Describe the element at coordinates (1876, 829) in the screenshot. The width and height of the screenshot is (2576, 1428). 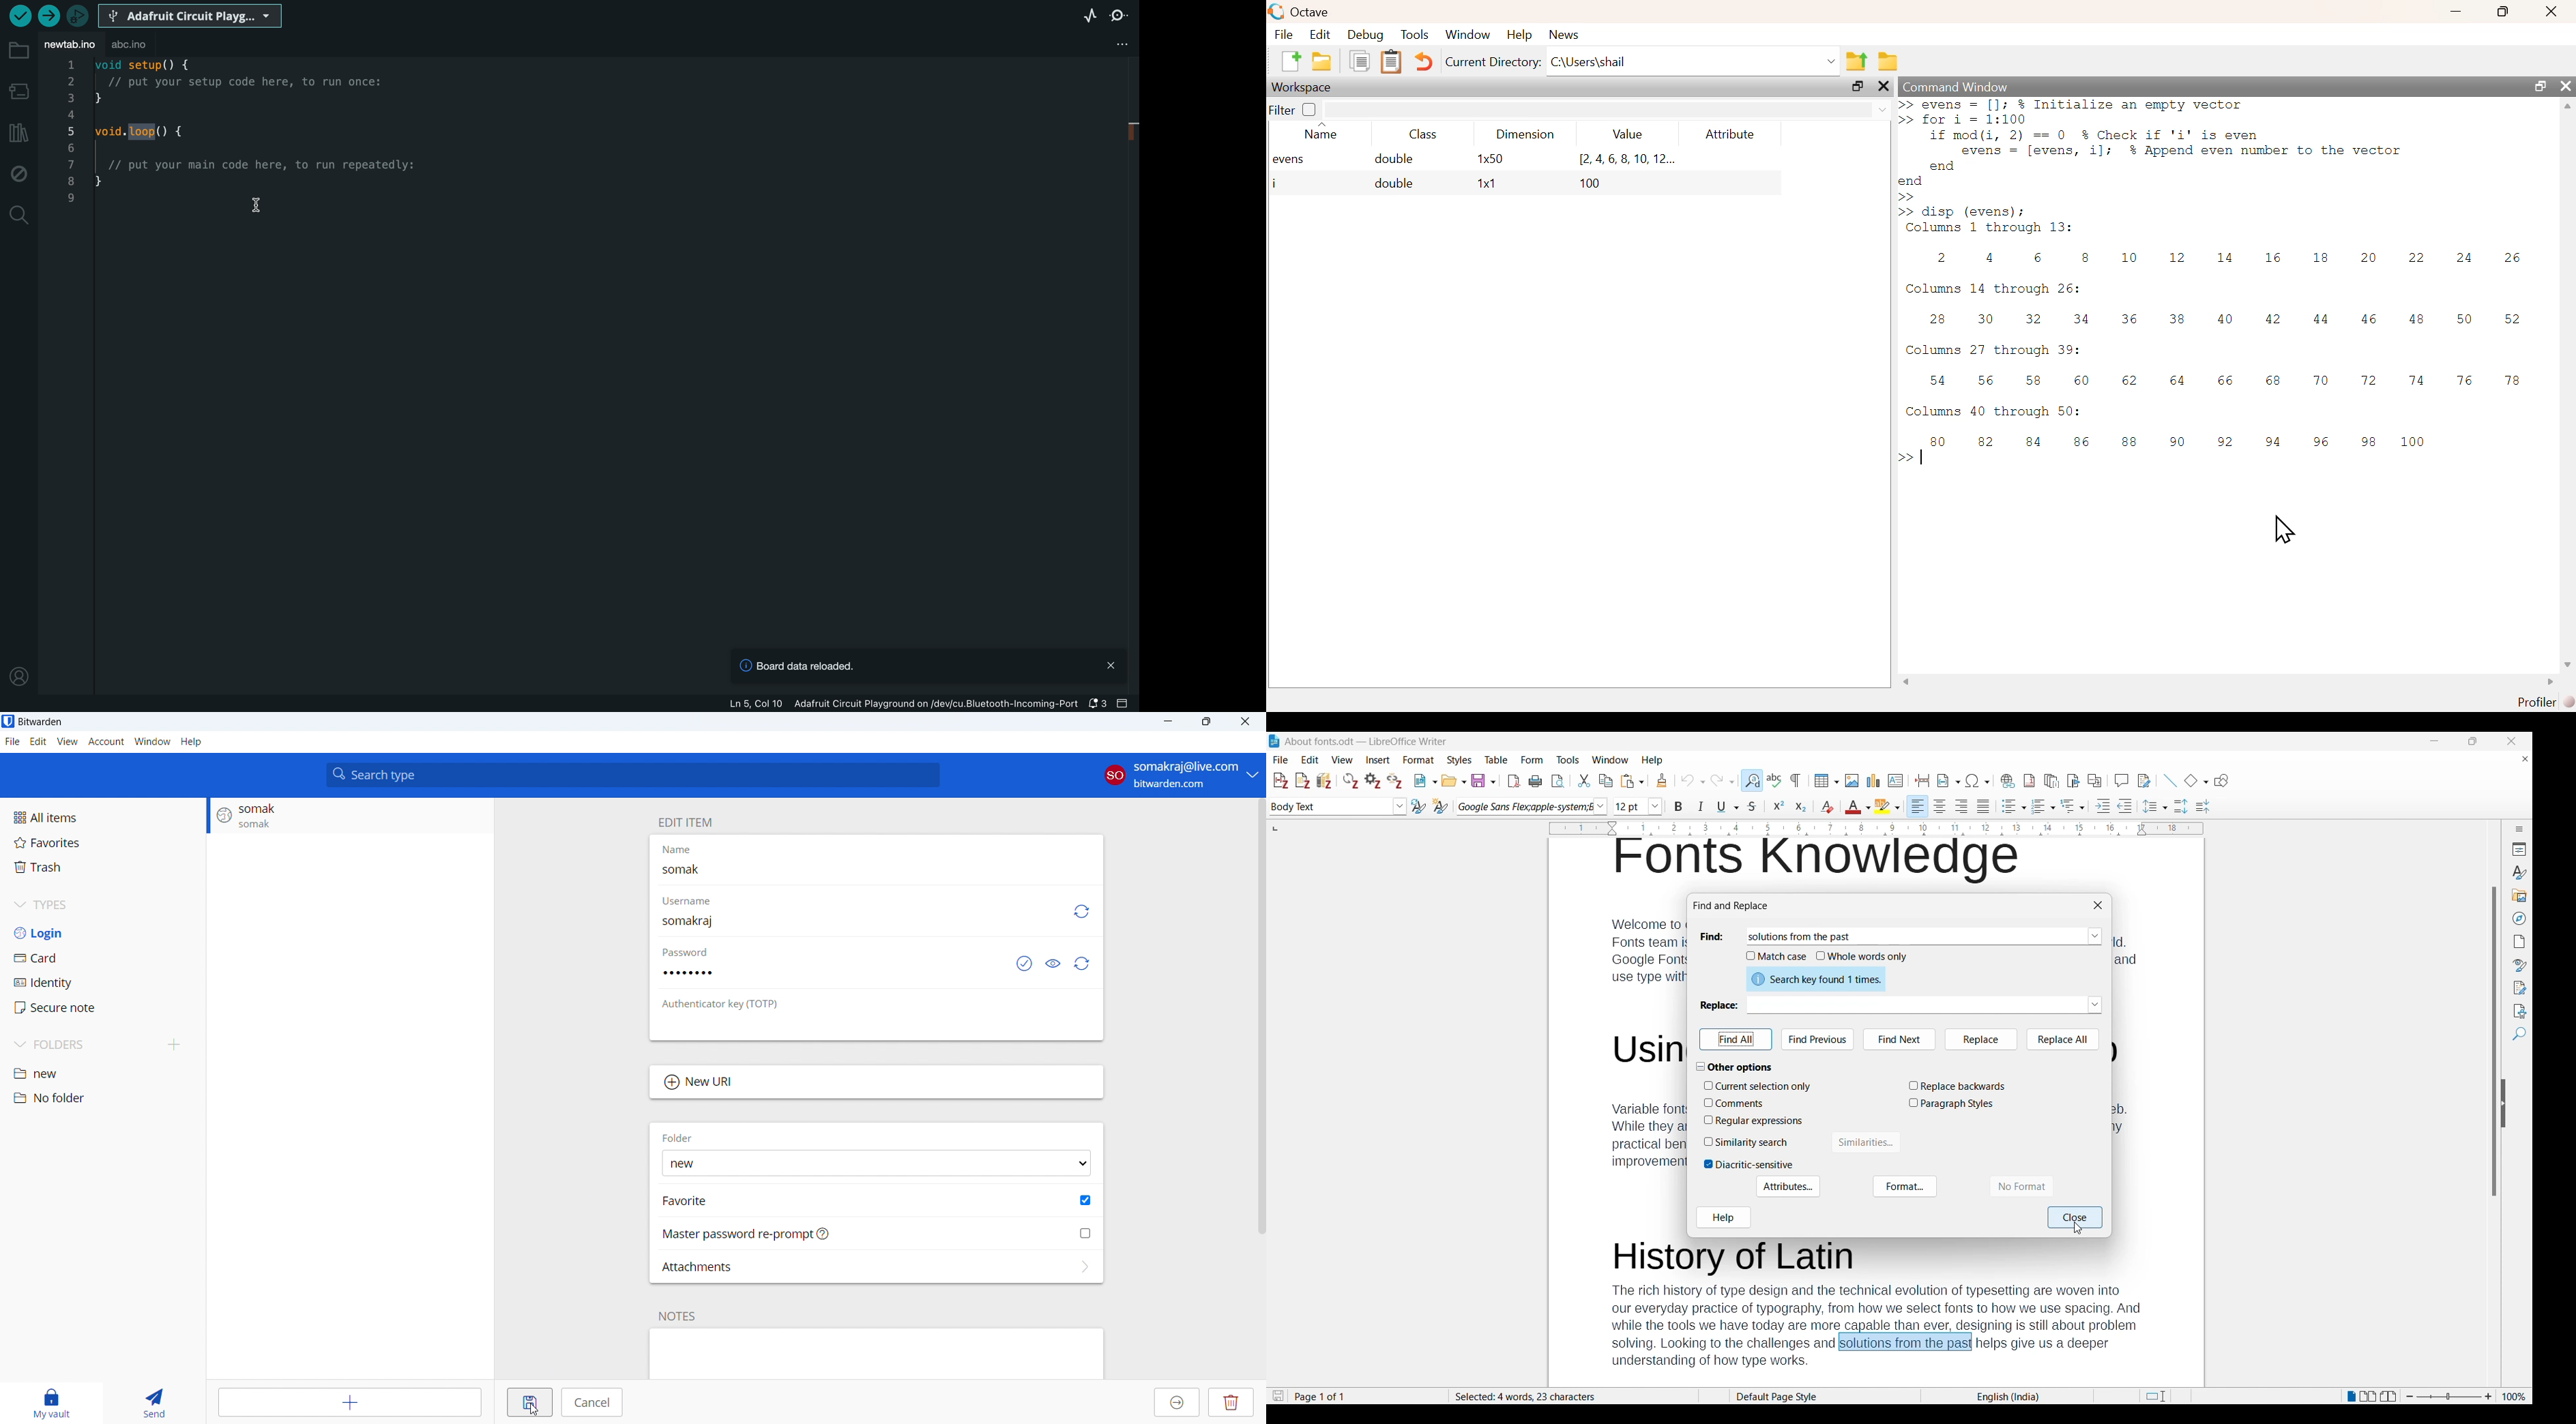
I see `Page horizontal ruler` at that location.